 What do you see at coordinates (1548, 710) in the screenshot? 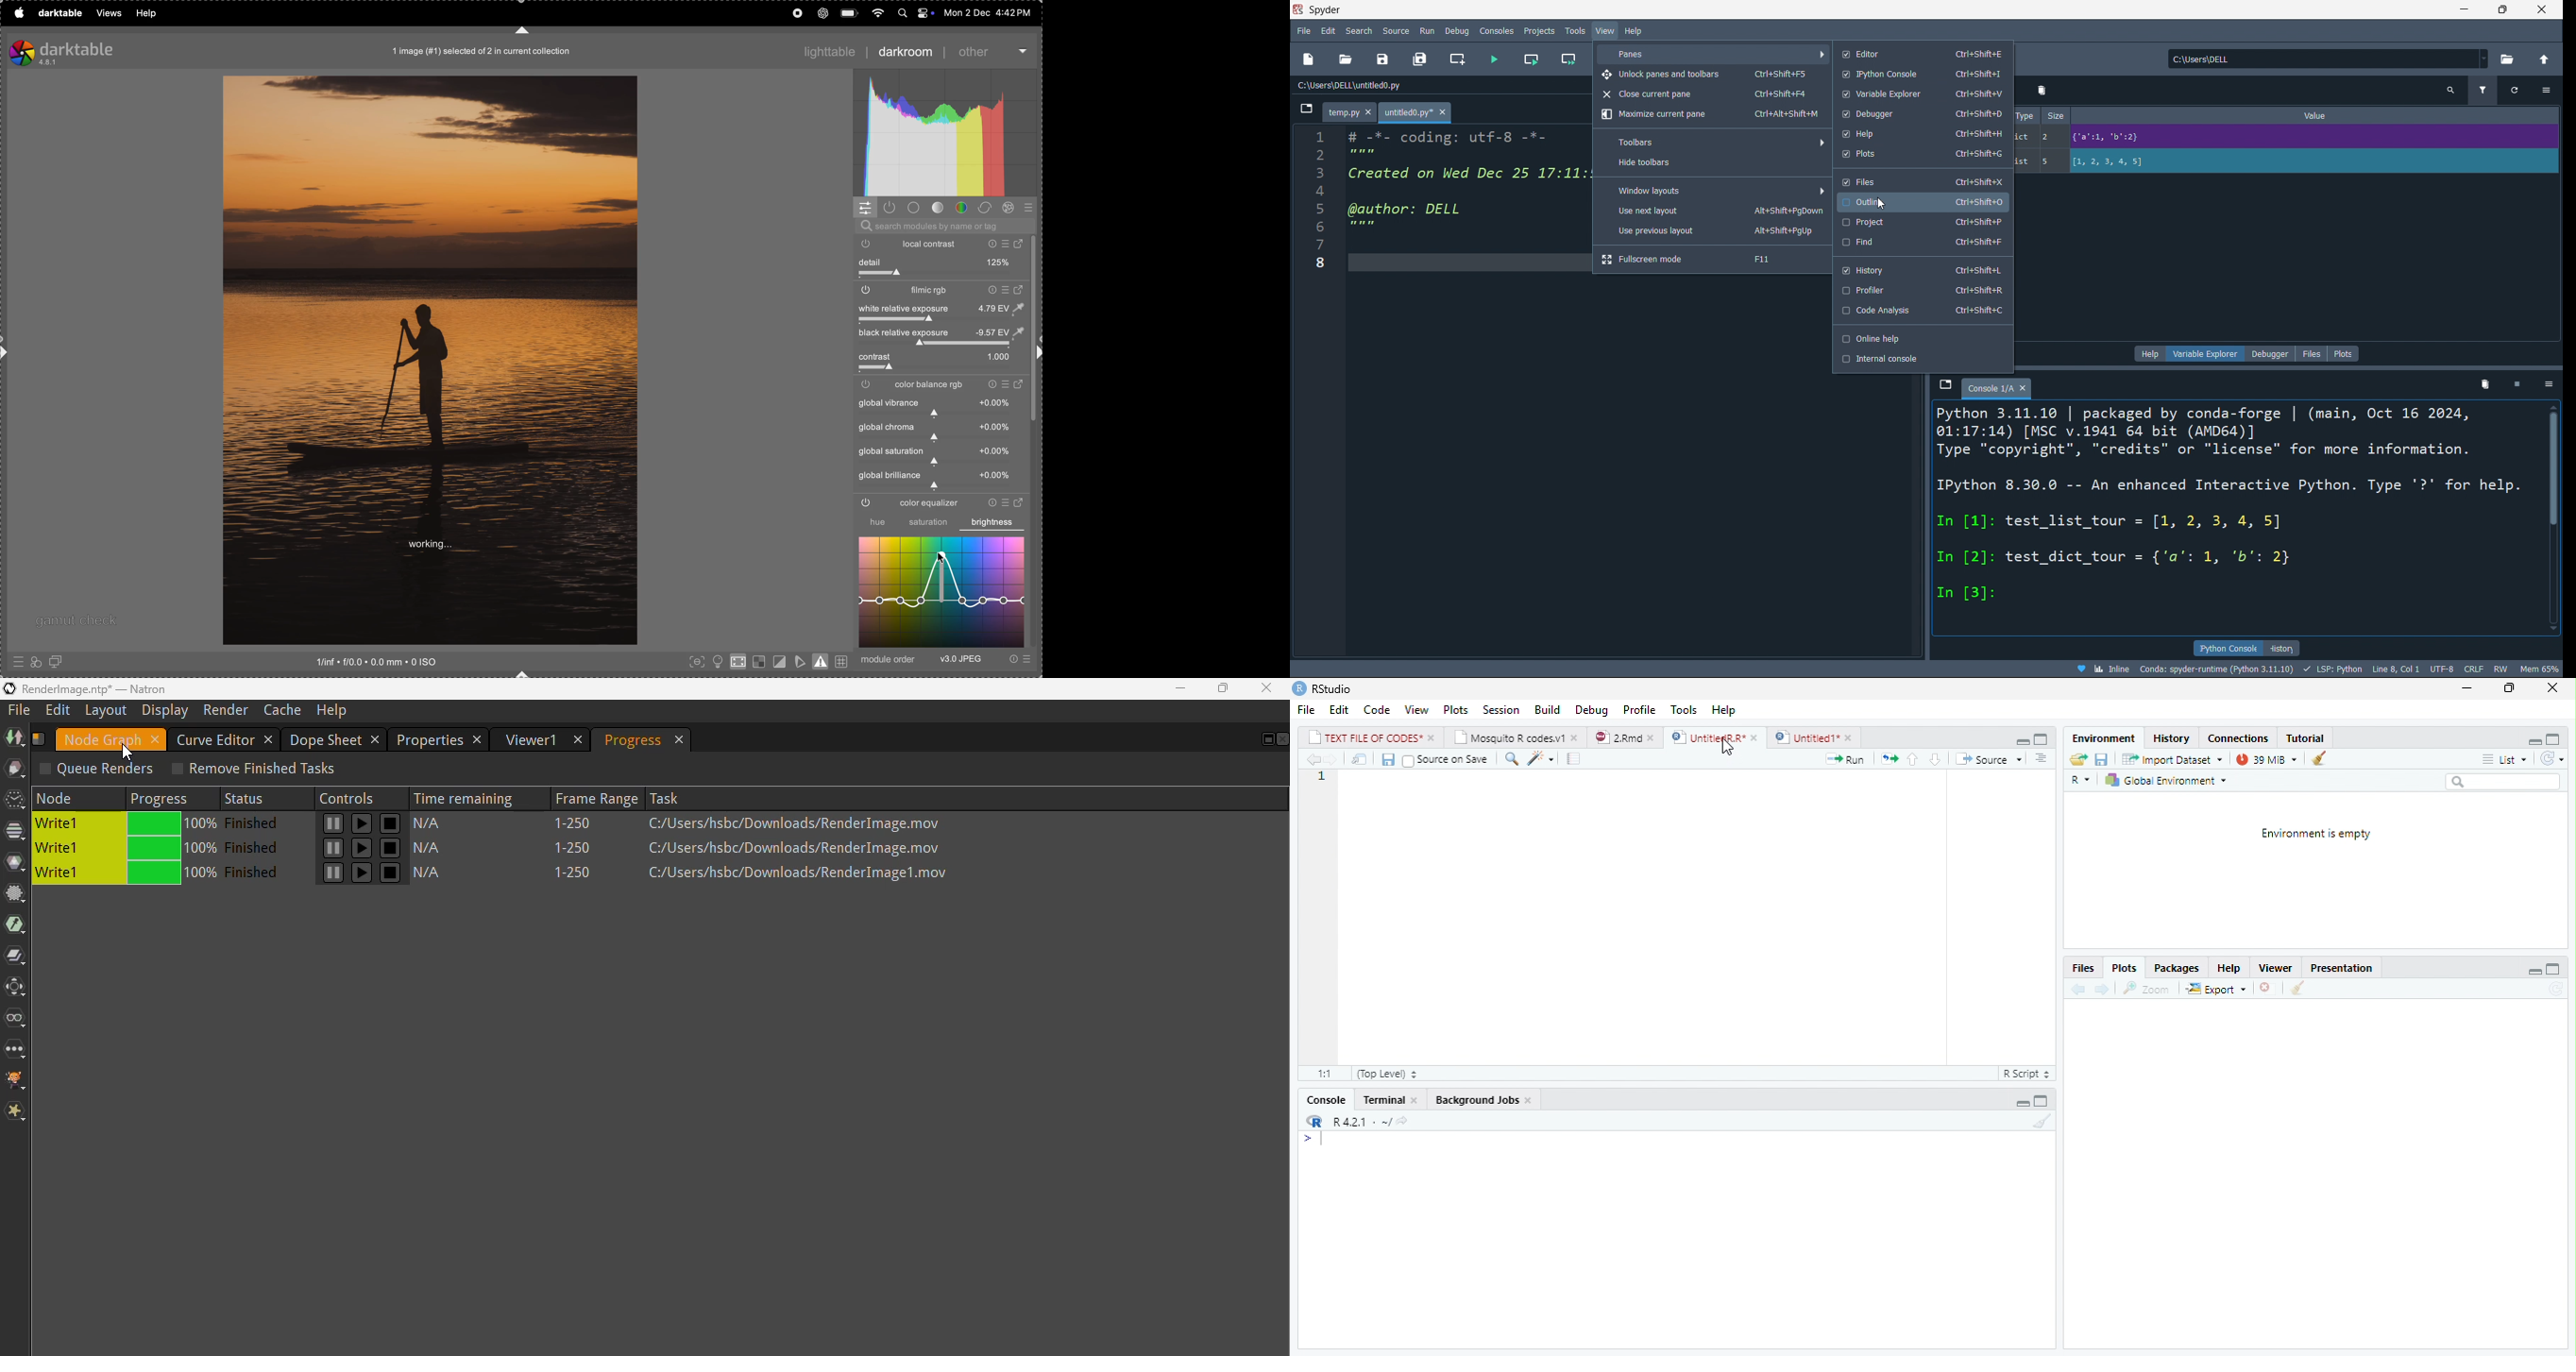
I see `Build` at bounding box center [1548, 710].